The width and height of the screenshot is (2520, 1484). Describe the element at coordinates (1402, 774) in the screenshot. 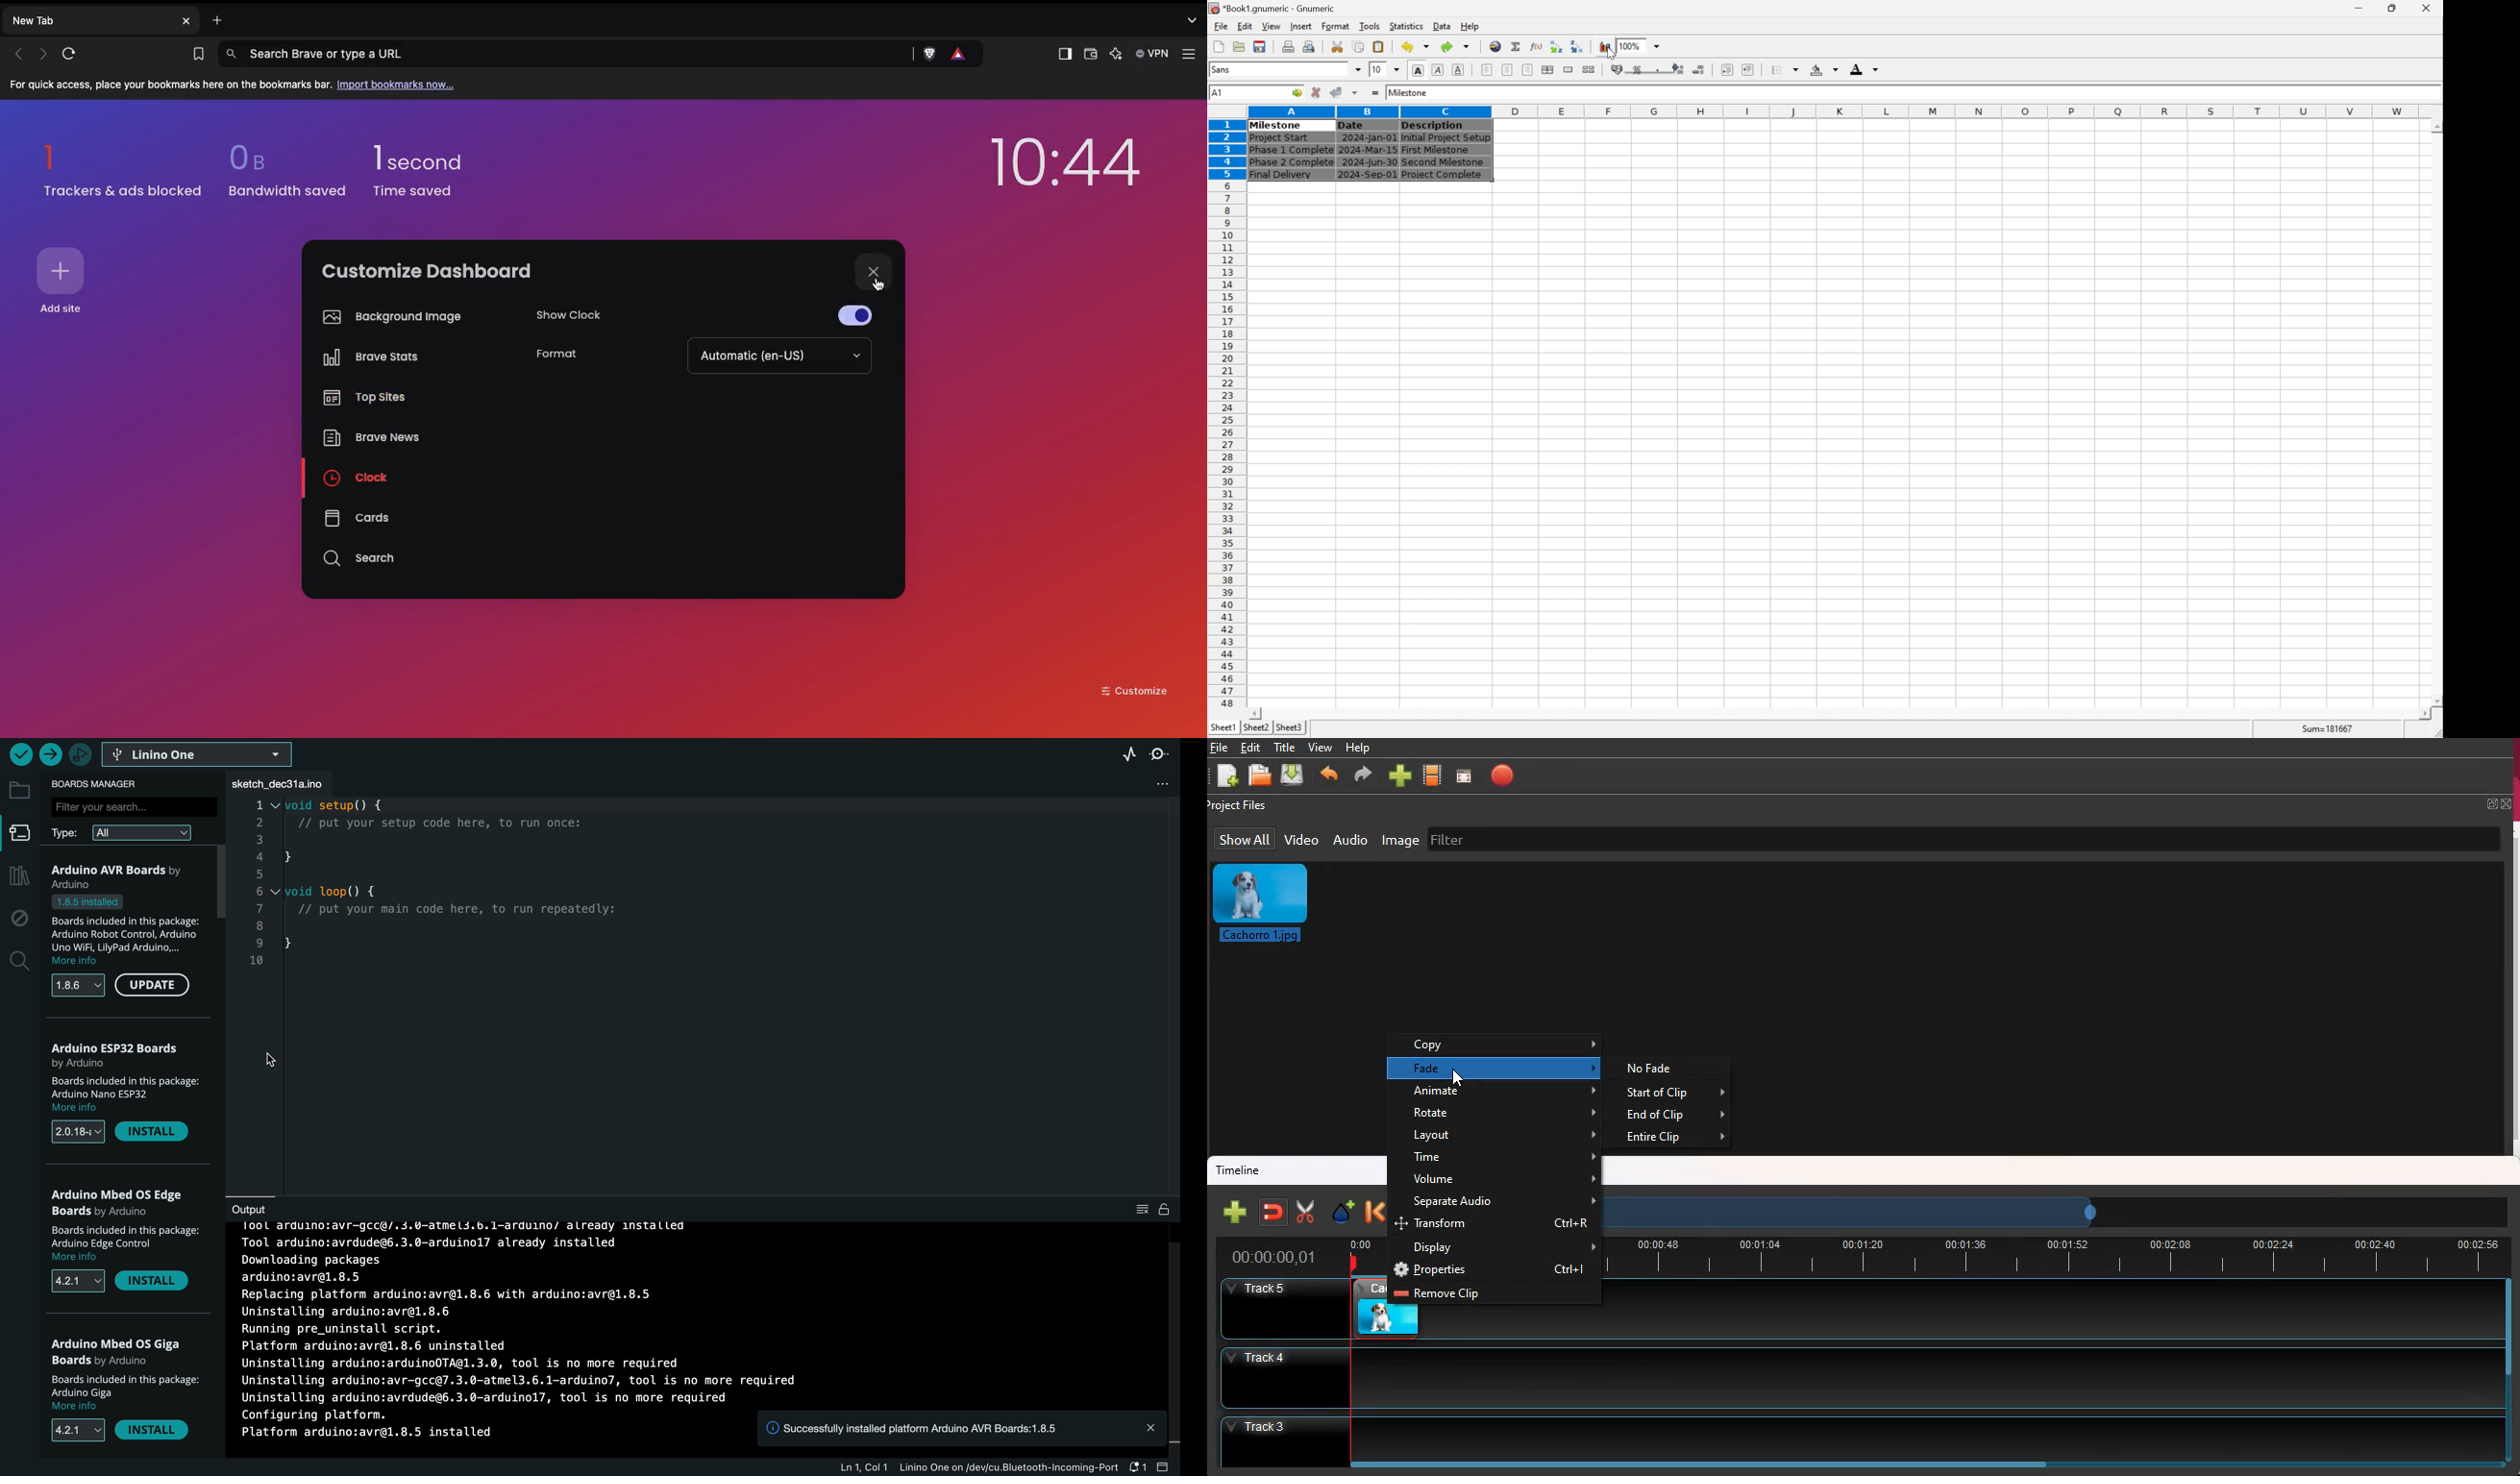

I see `new` at that location.